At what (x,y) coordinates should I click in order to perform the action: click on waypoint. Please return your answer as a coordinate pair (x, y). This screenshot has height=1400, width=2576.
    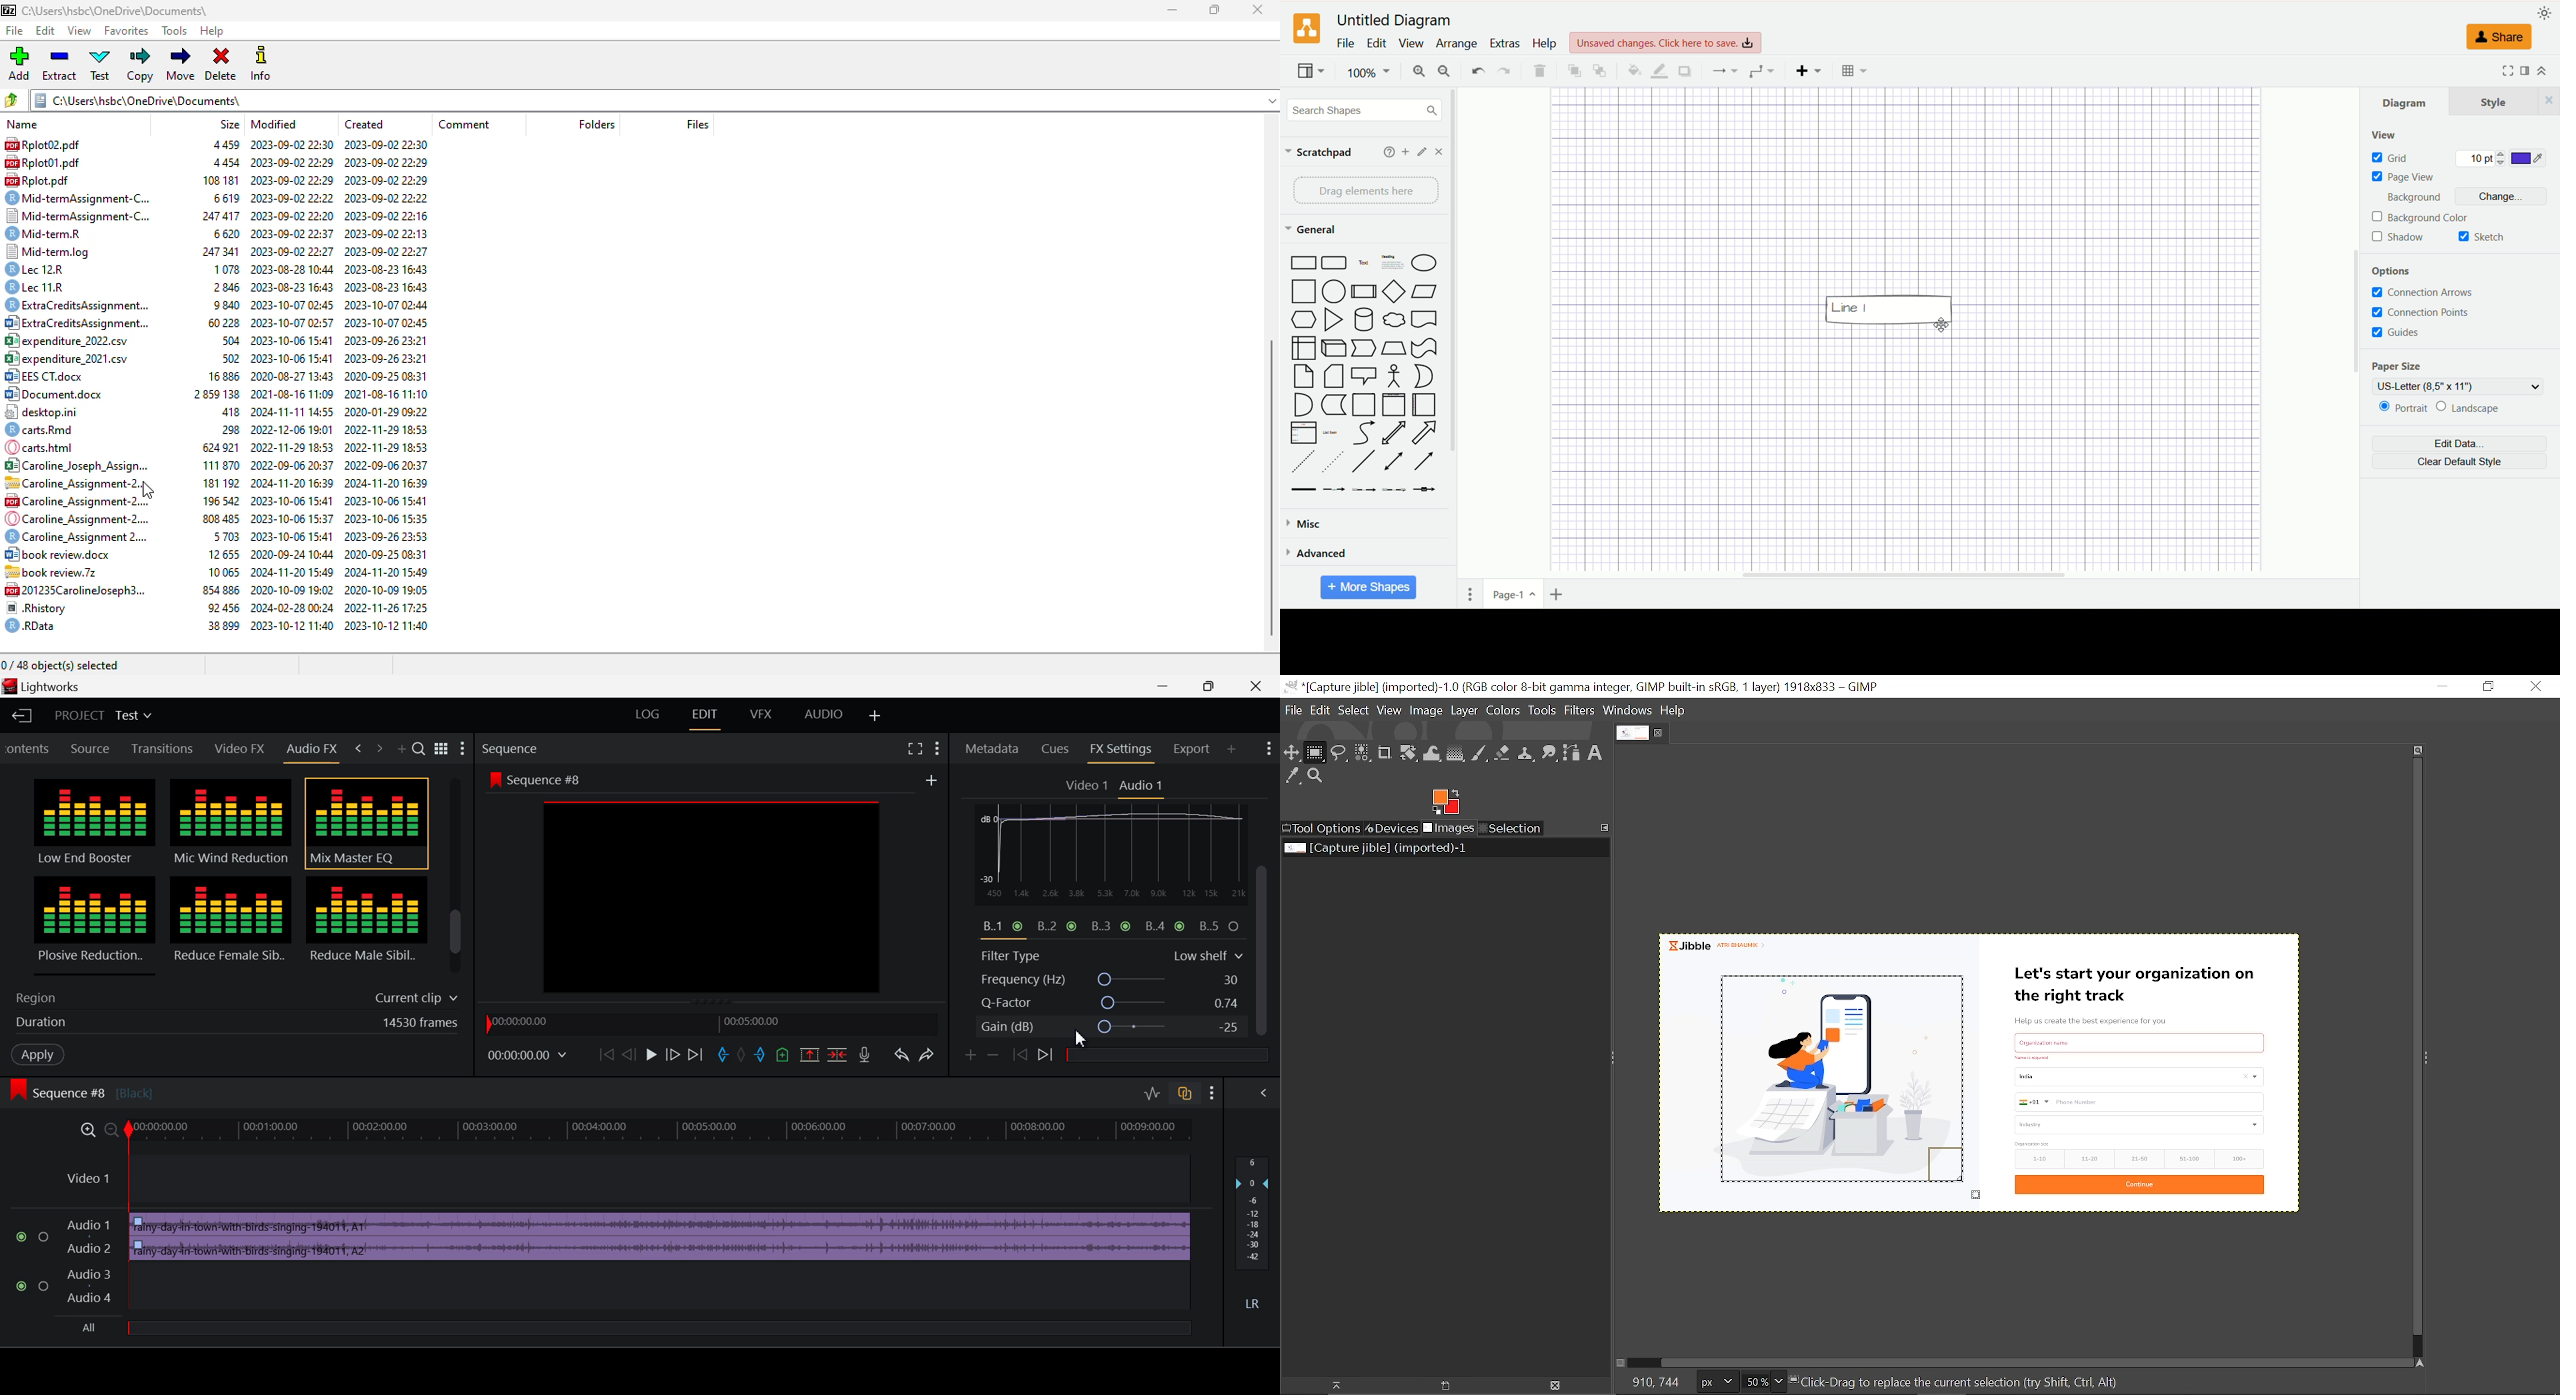
    Looking at the image, I should click on (1761, 71).